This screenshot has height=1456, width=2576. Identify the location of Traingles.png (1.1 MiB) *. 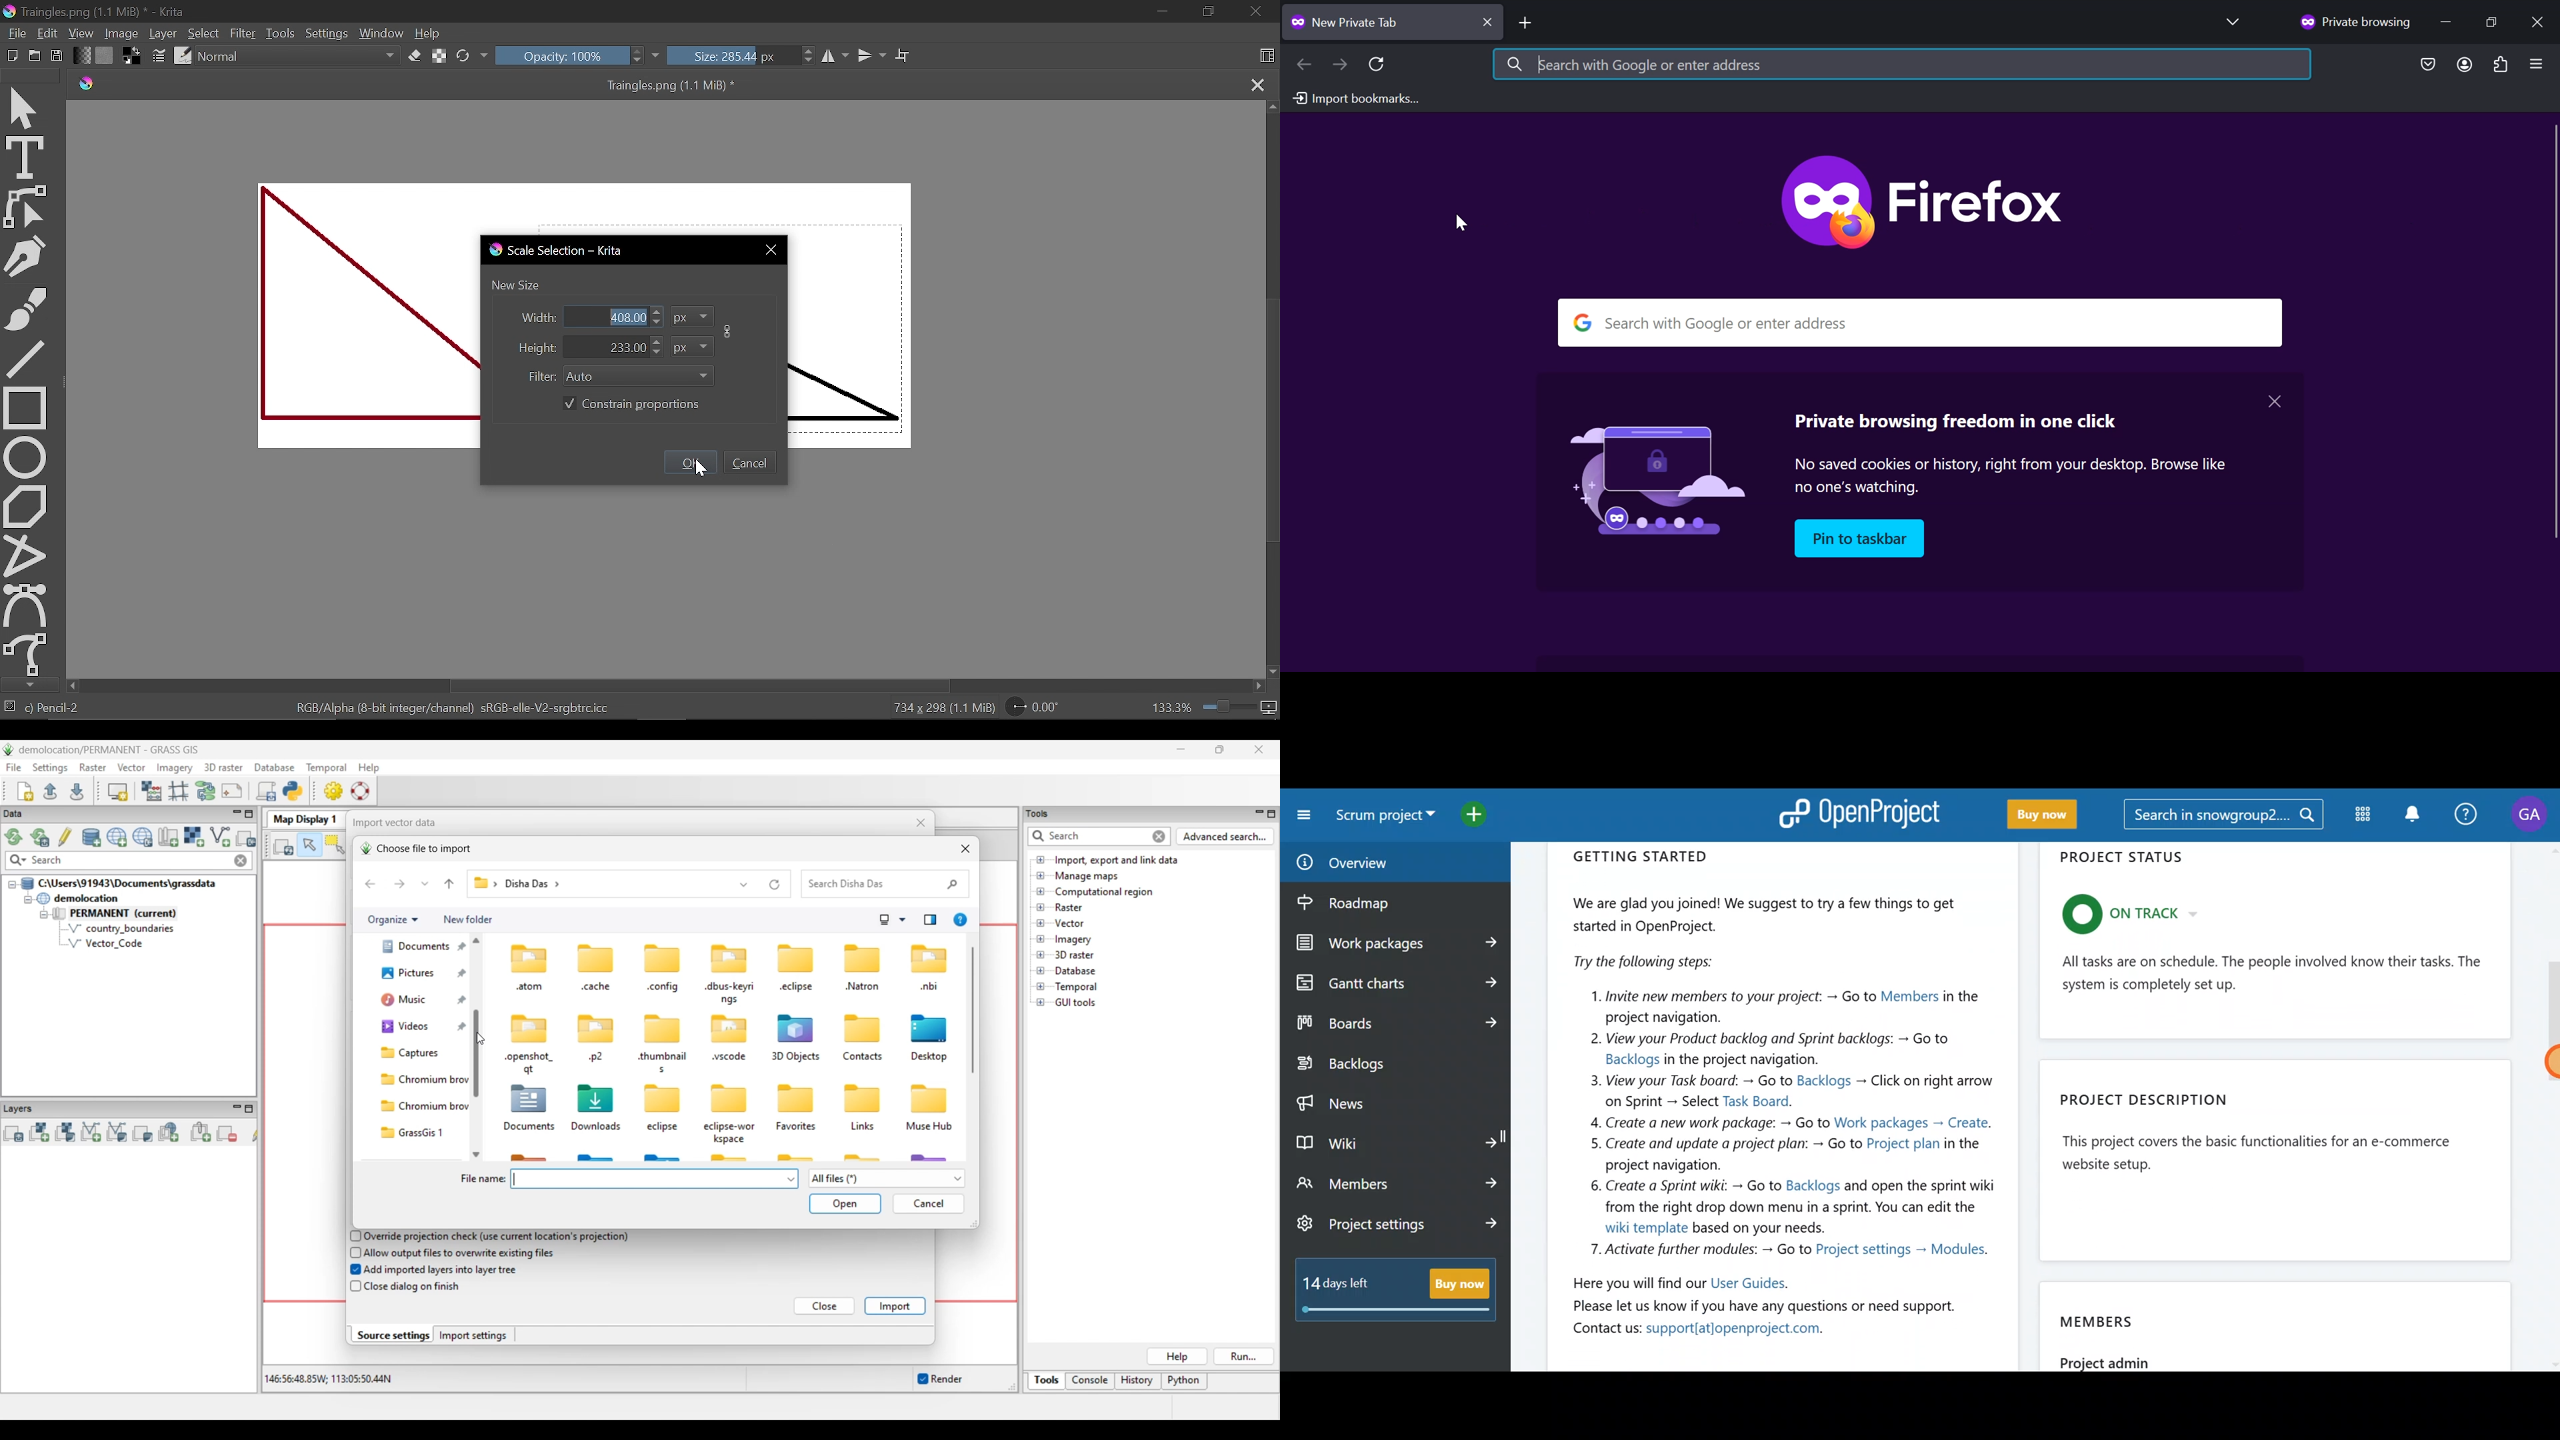
(433, 85).